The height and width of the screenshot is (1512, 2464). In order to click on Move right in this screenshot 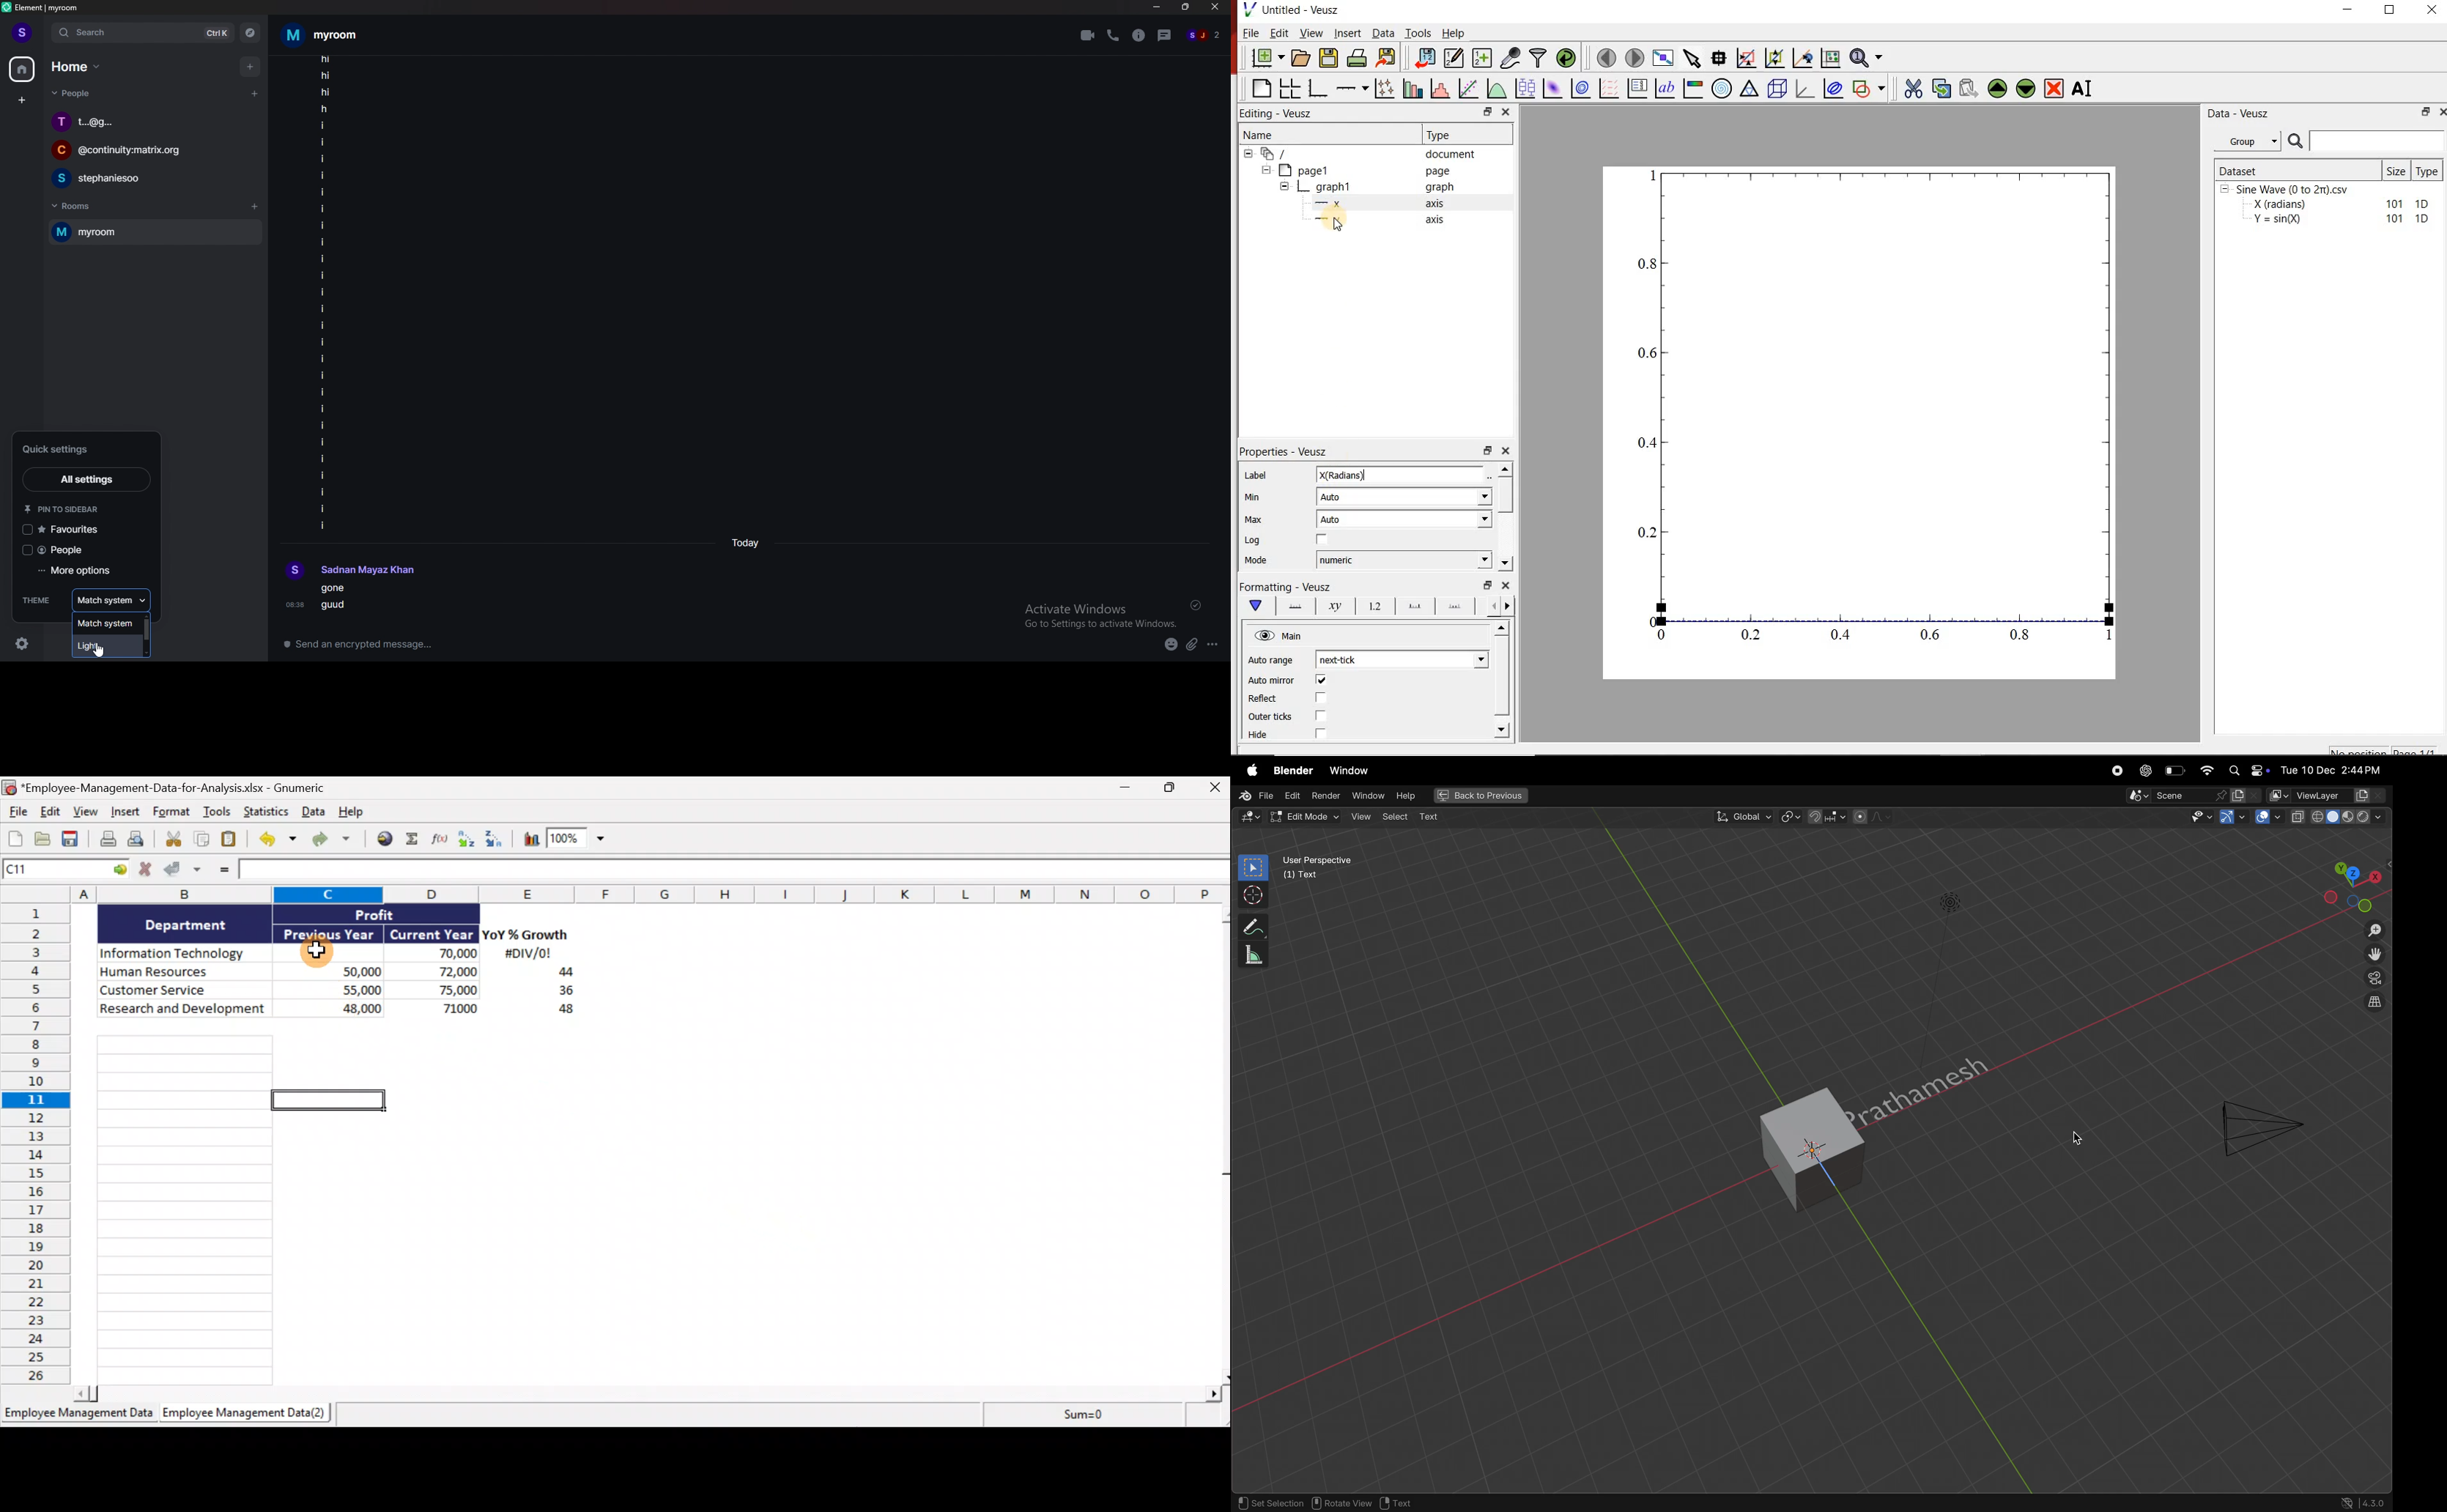, I will do `click(1510, 606)`.